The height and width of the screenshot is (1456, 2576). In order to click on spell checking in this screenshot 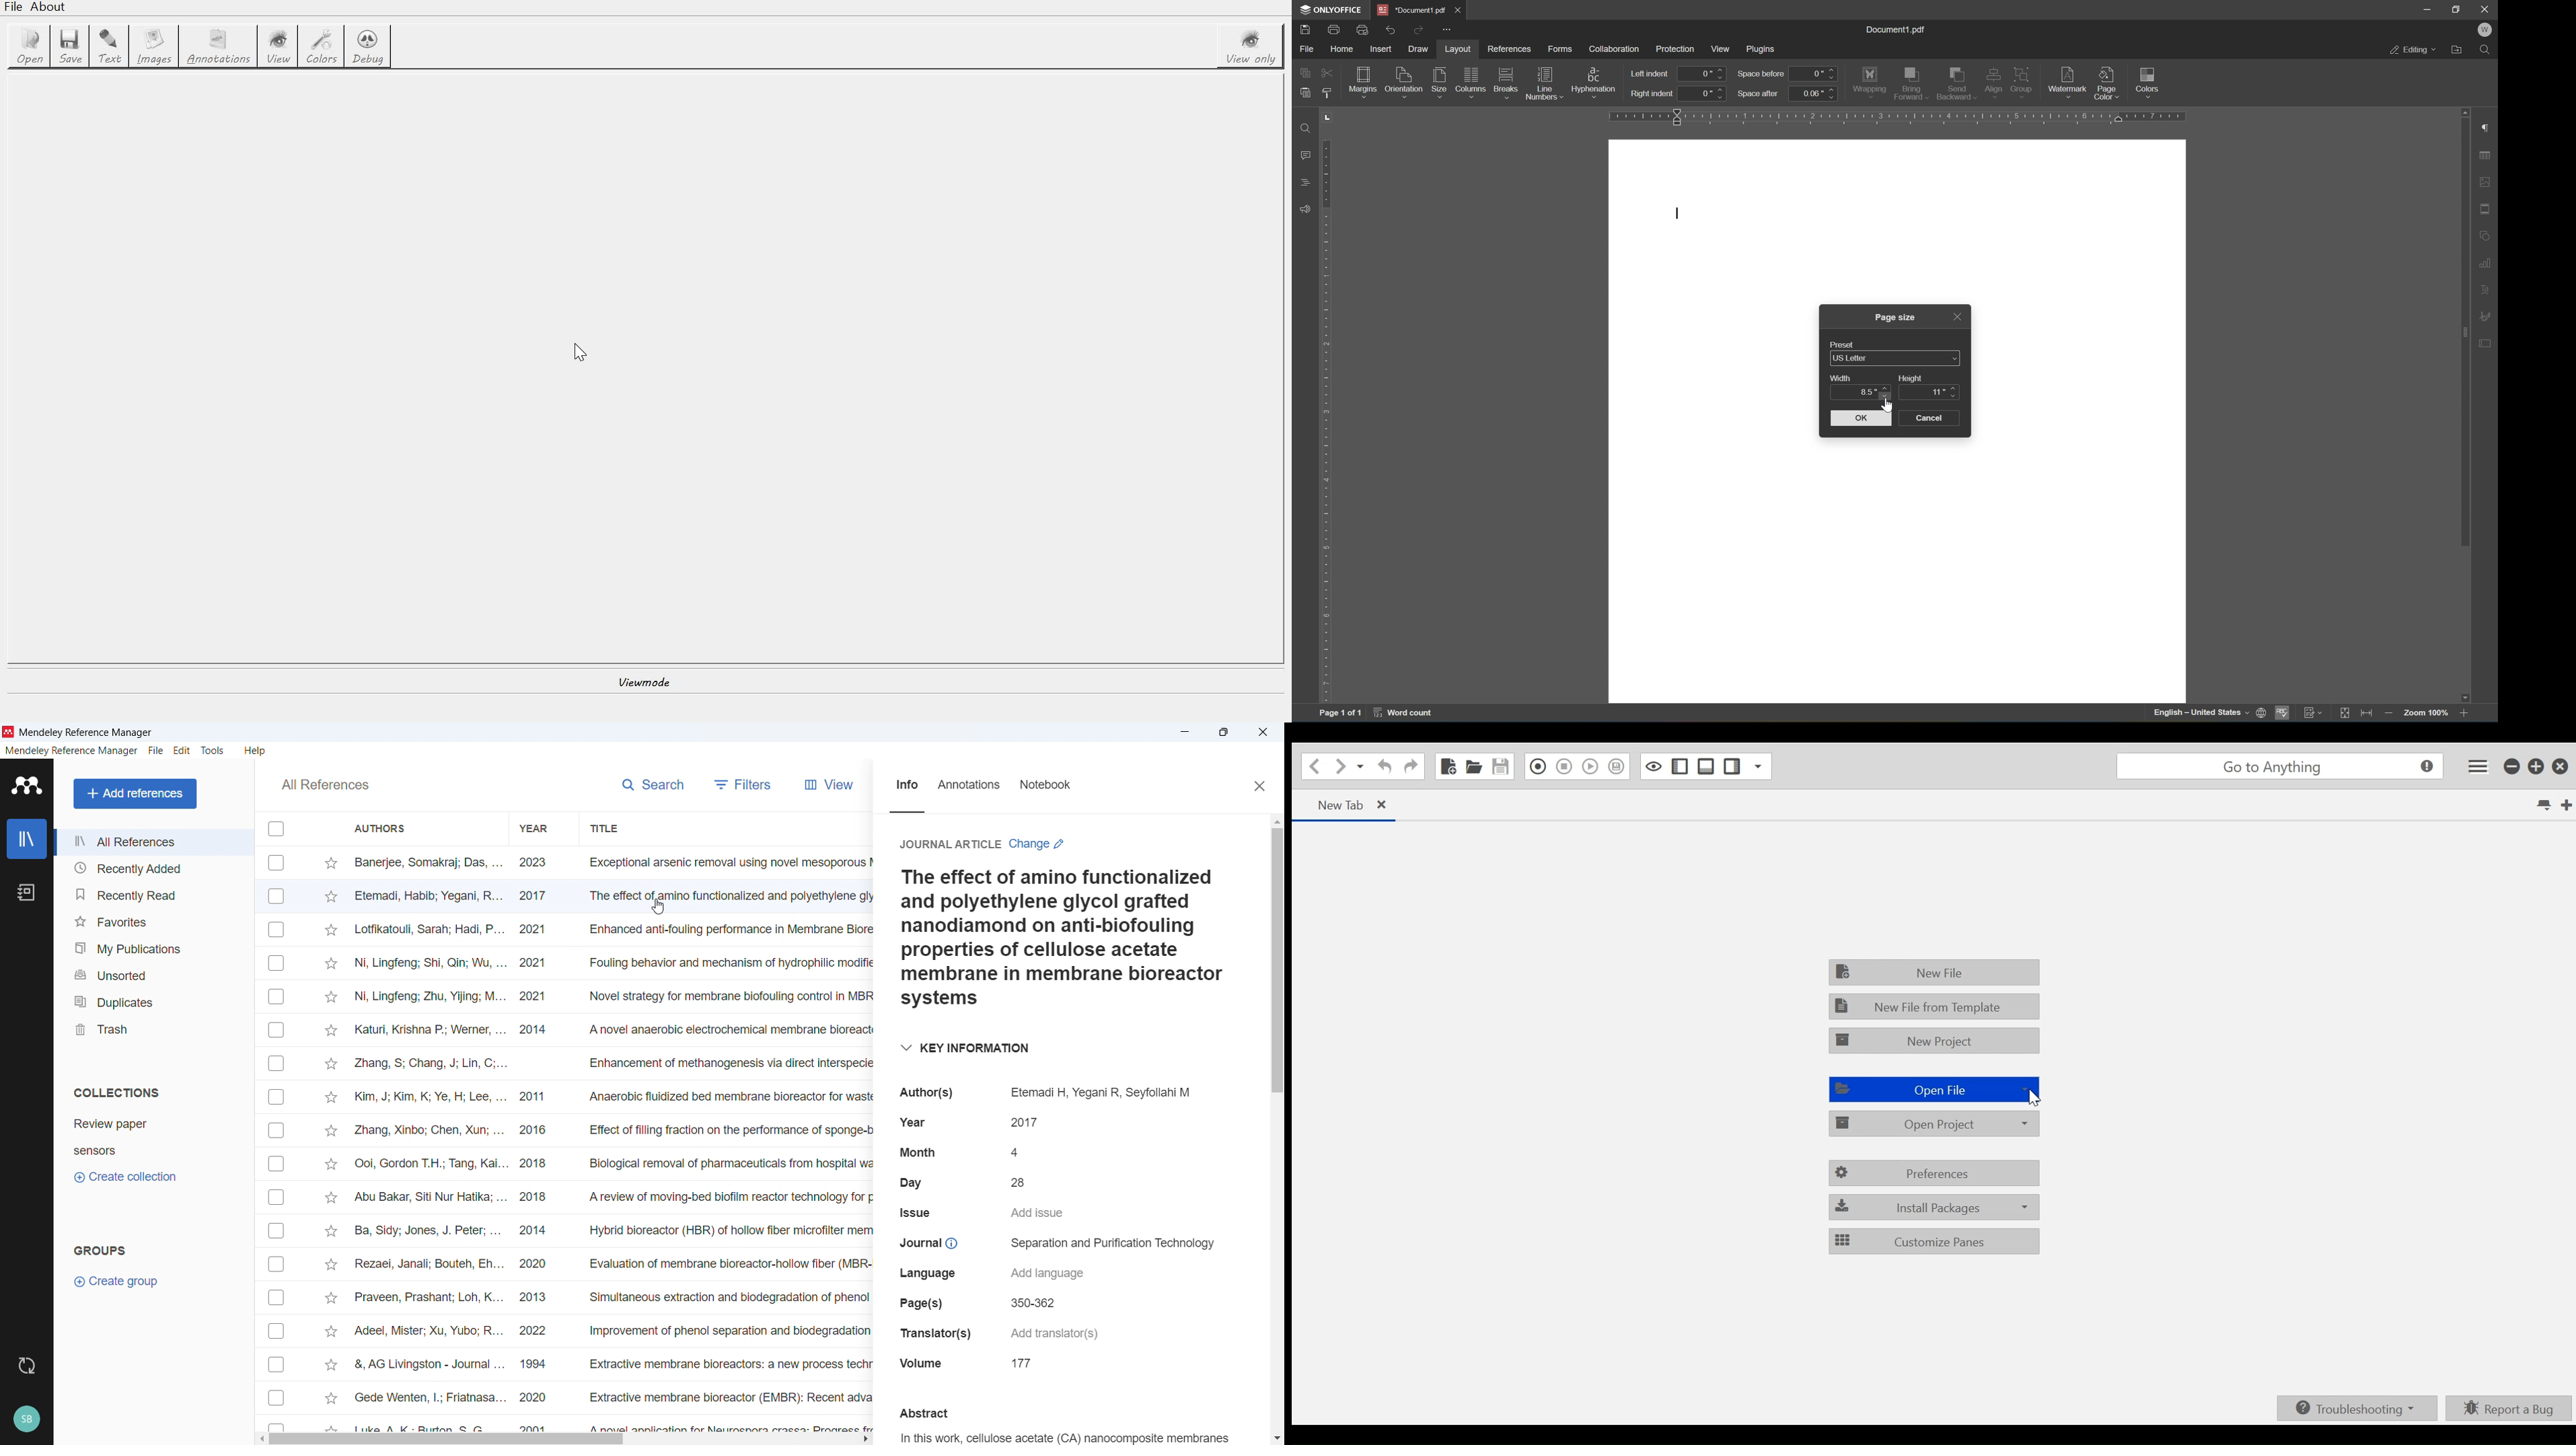, I will do `click(2282, 714)`.